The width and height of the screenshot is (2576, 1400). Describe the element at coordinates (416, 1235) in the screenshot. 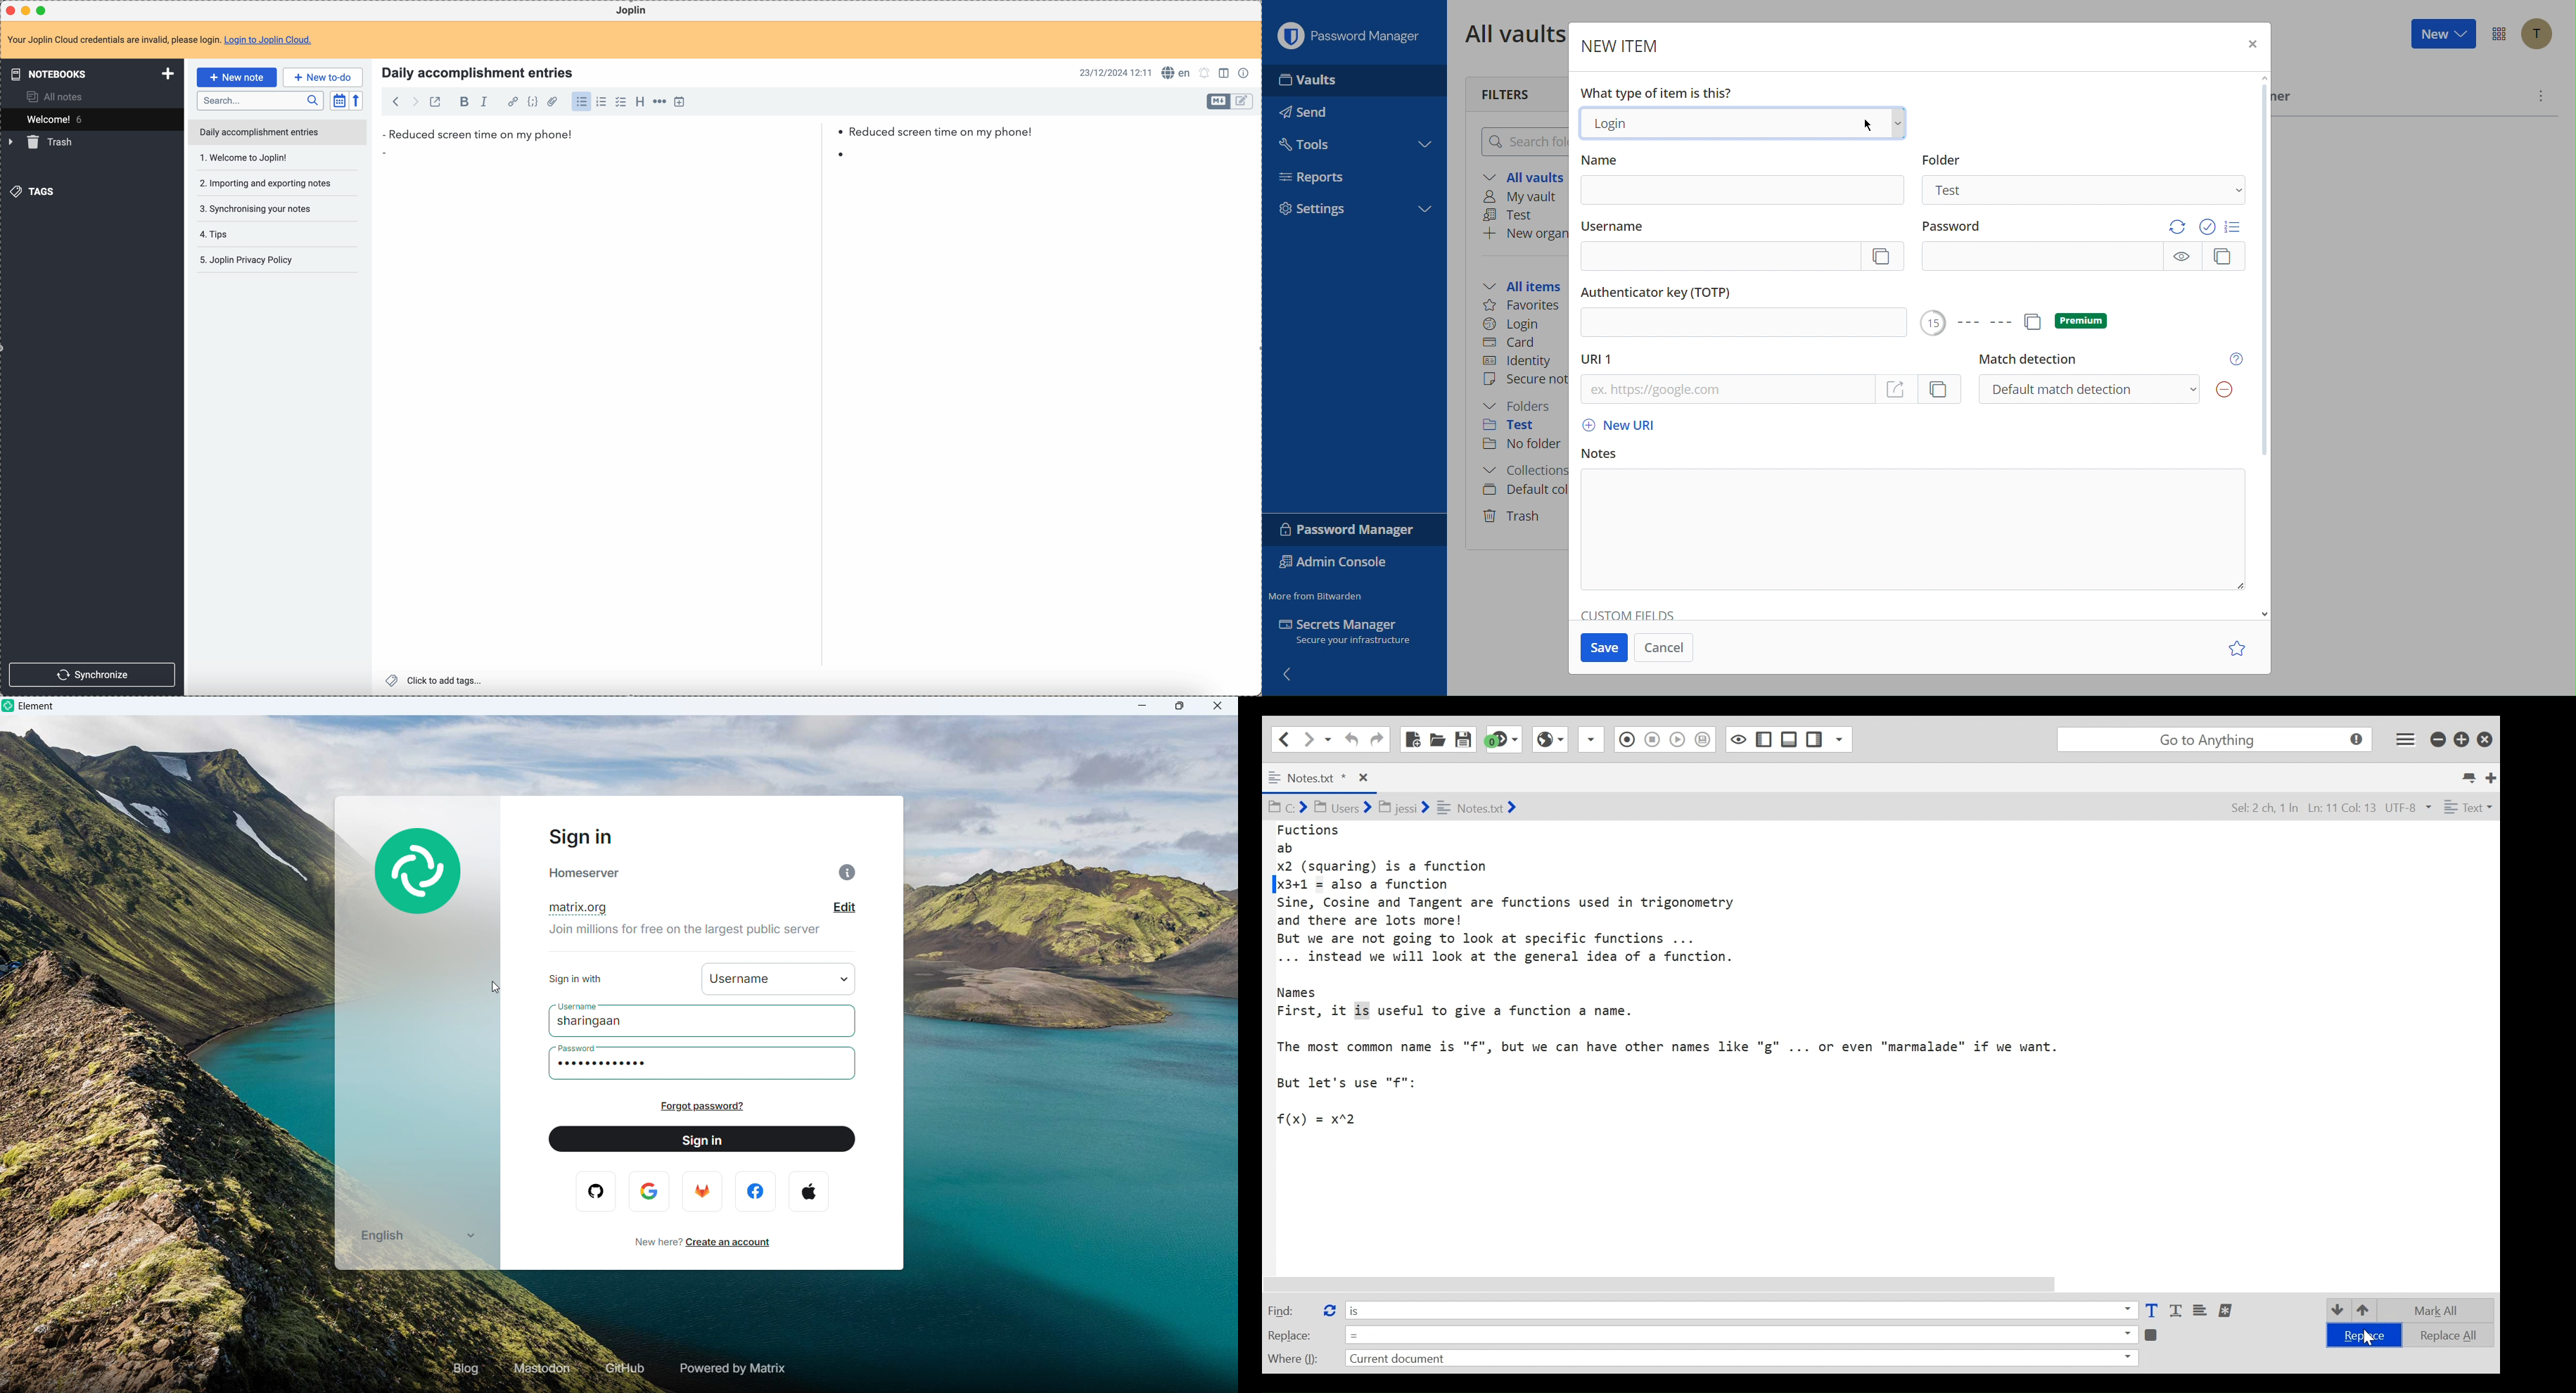

I see `Select language ` at that location.